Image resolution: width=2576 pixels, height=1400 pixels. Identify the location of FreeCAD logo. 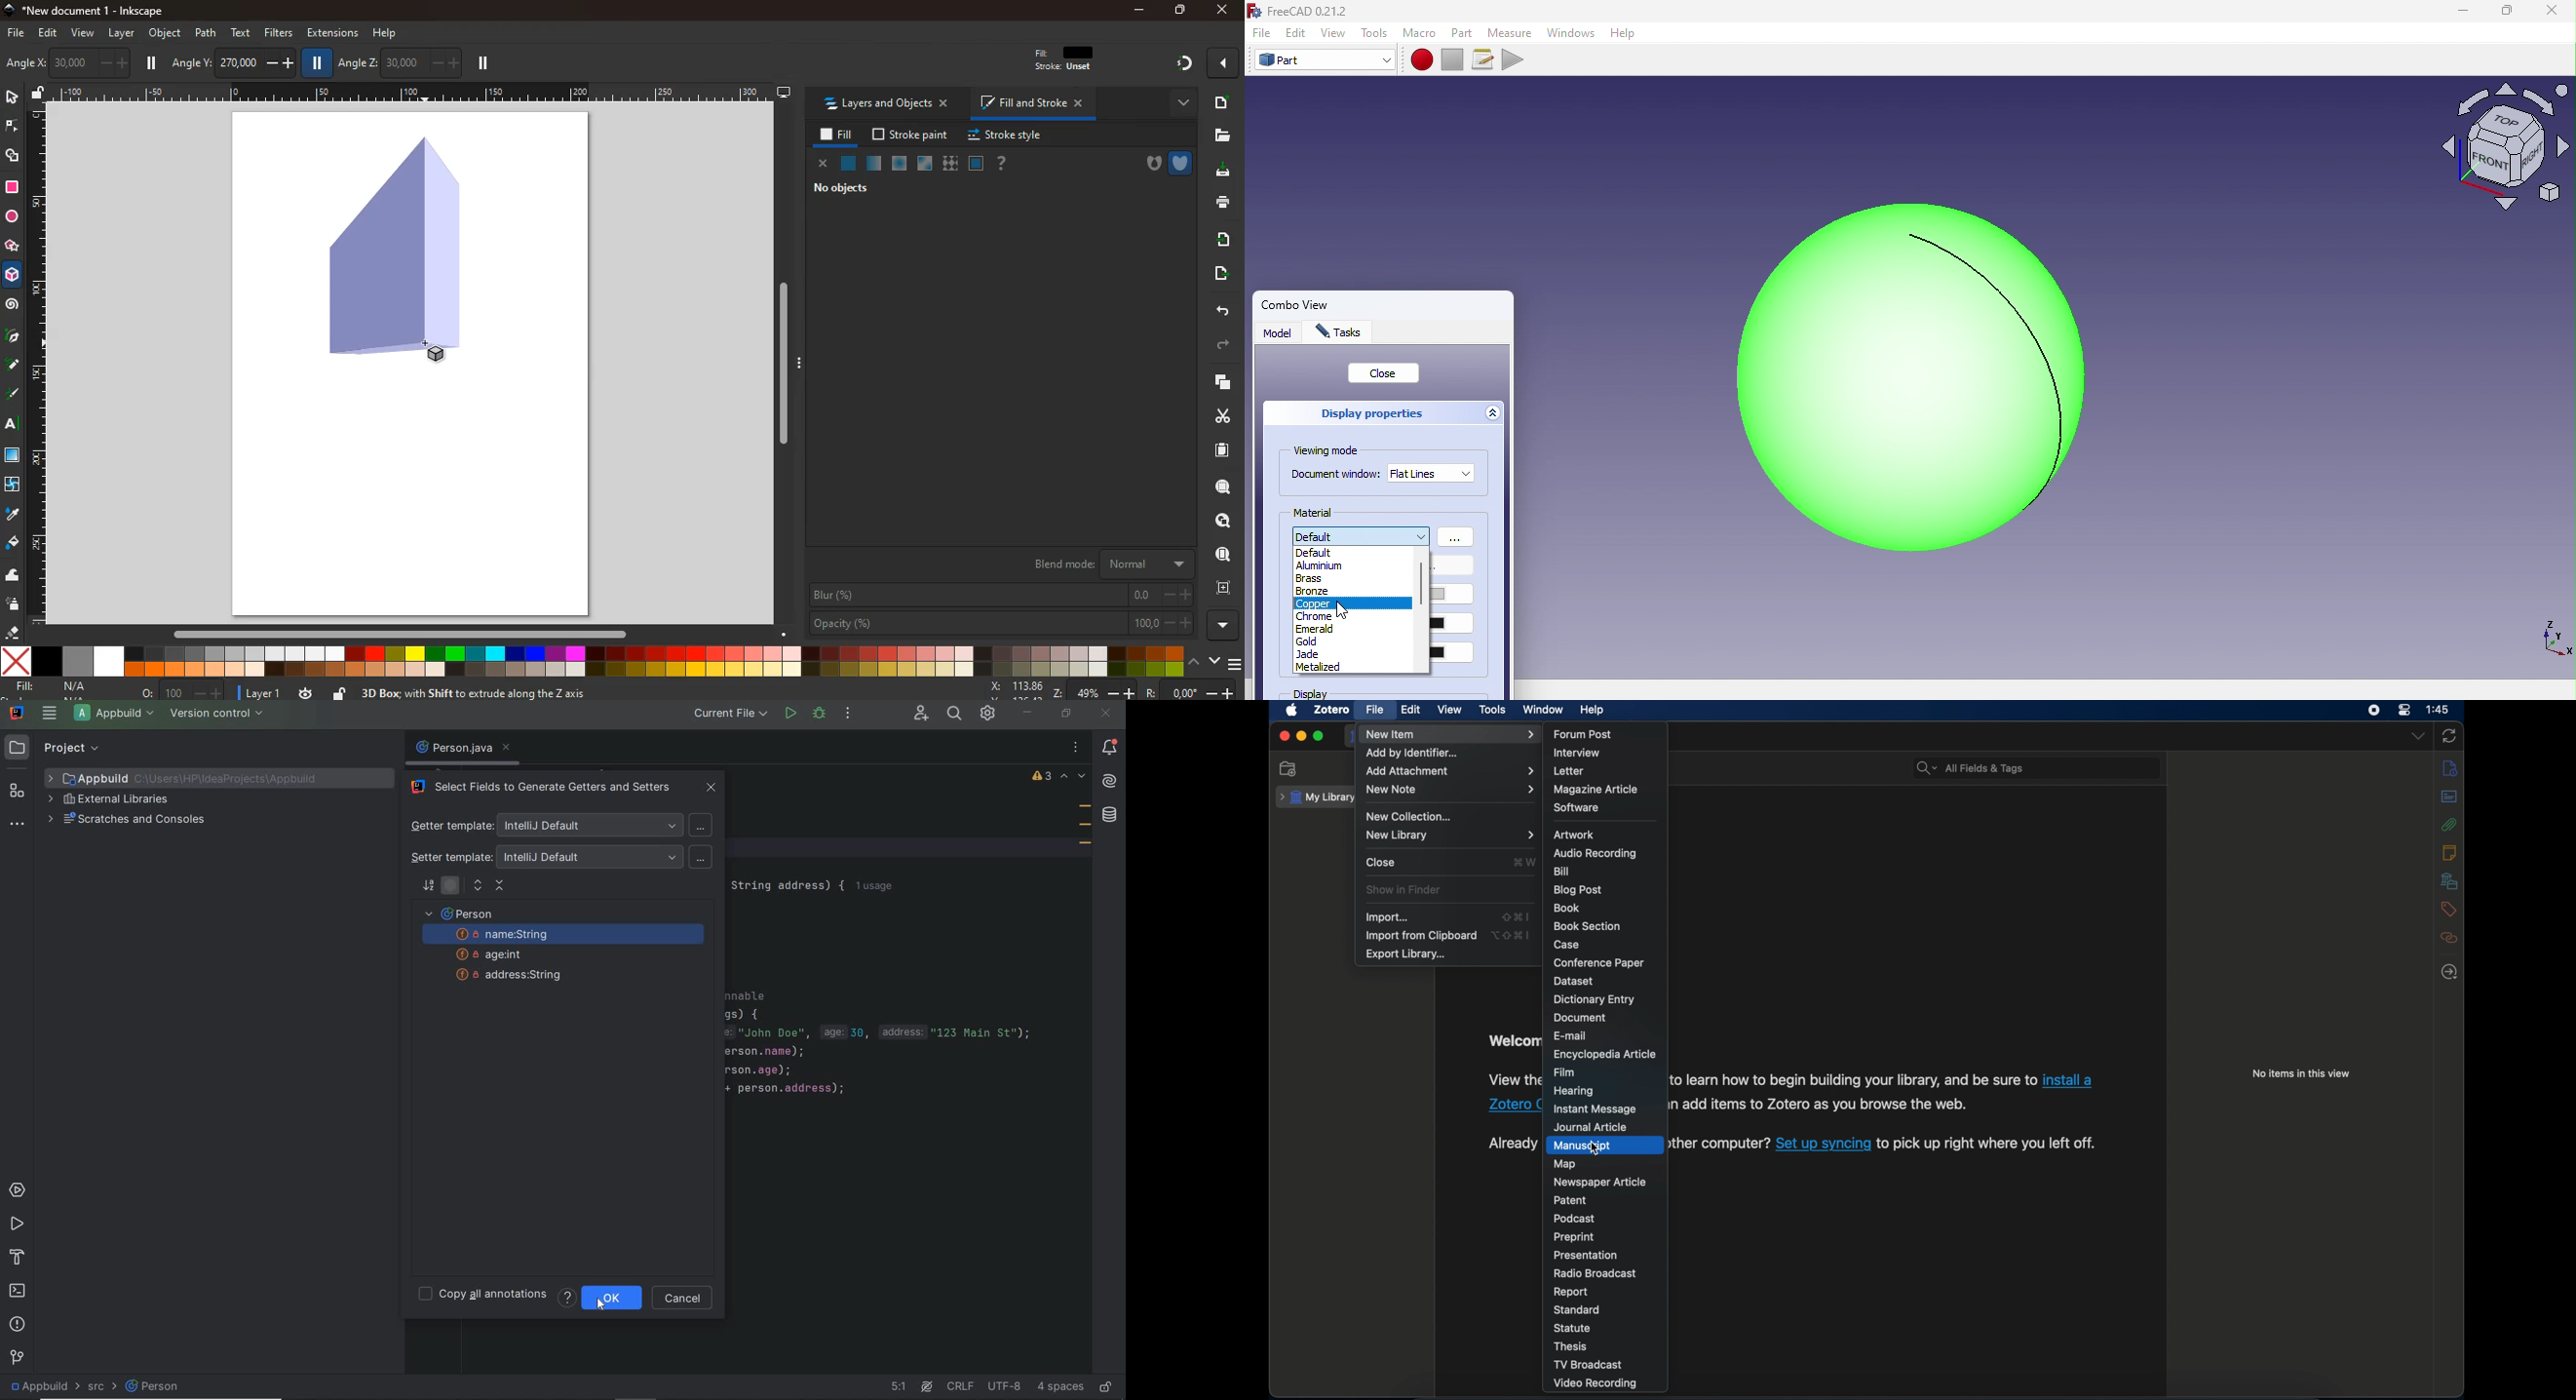
(1304, 12).